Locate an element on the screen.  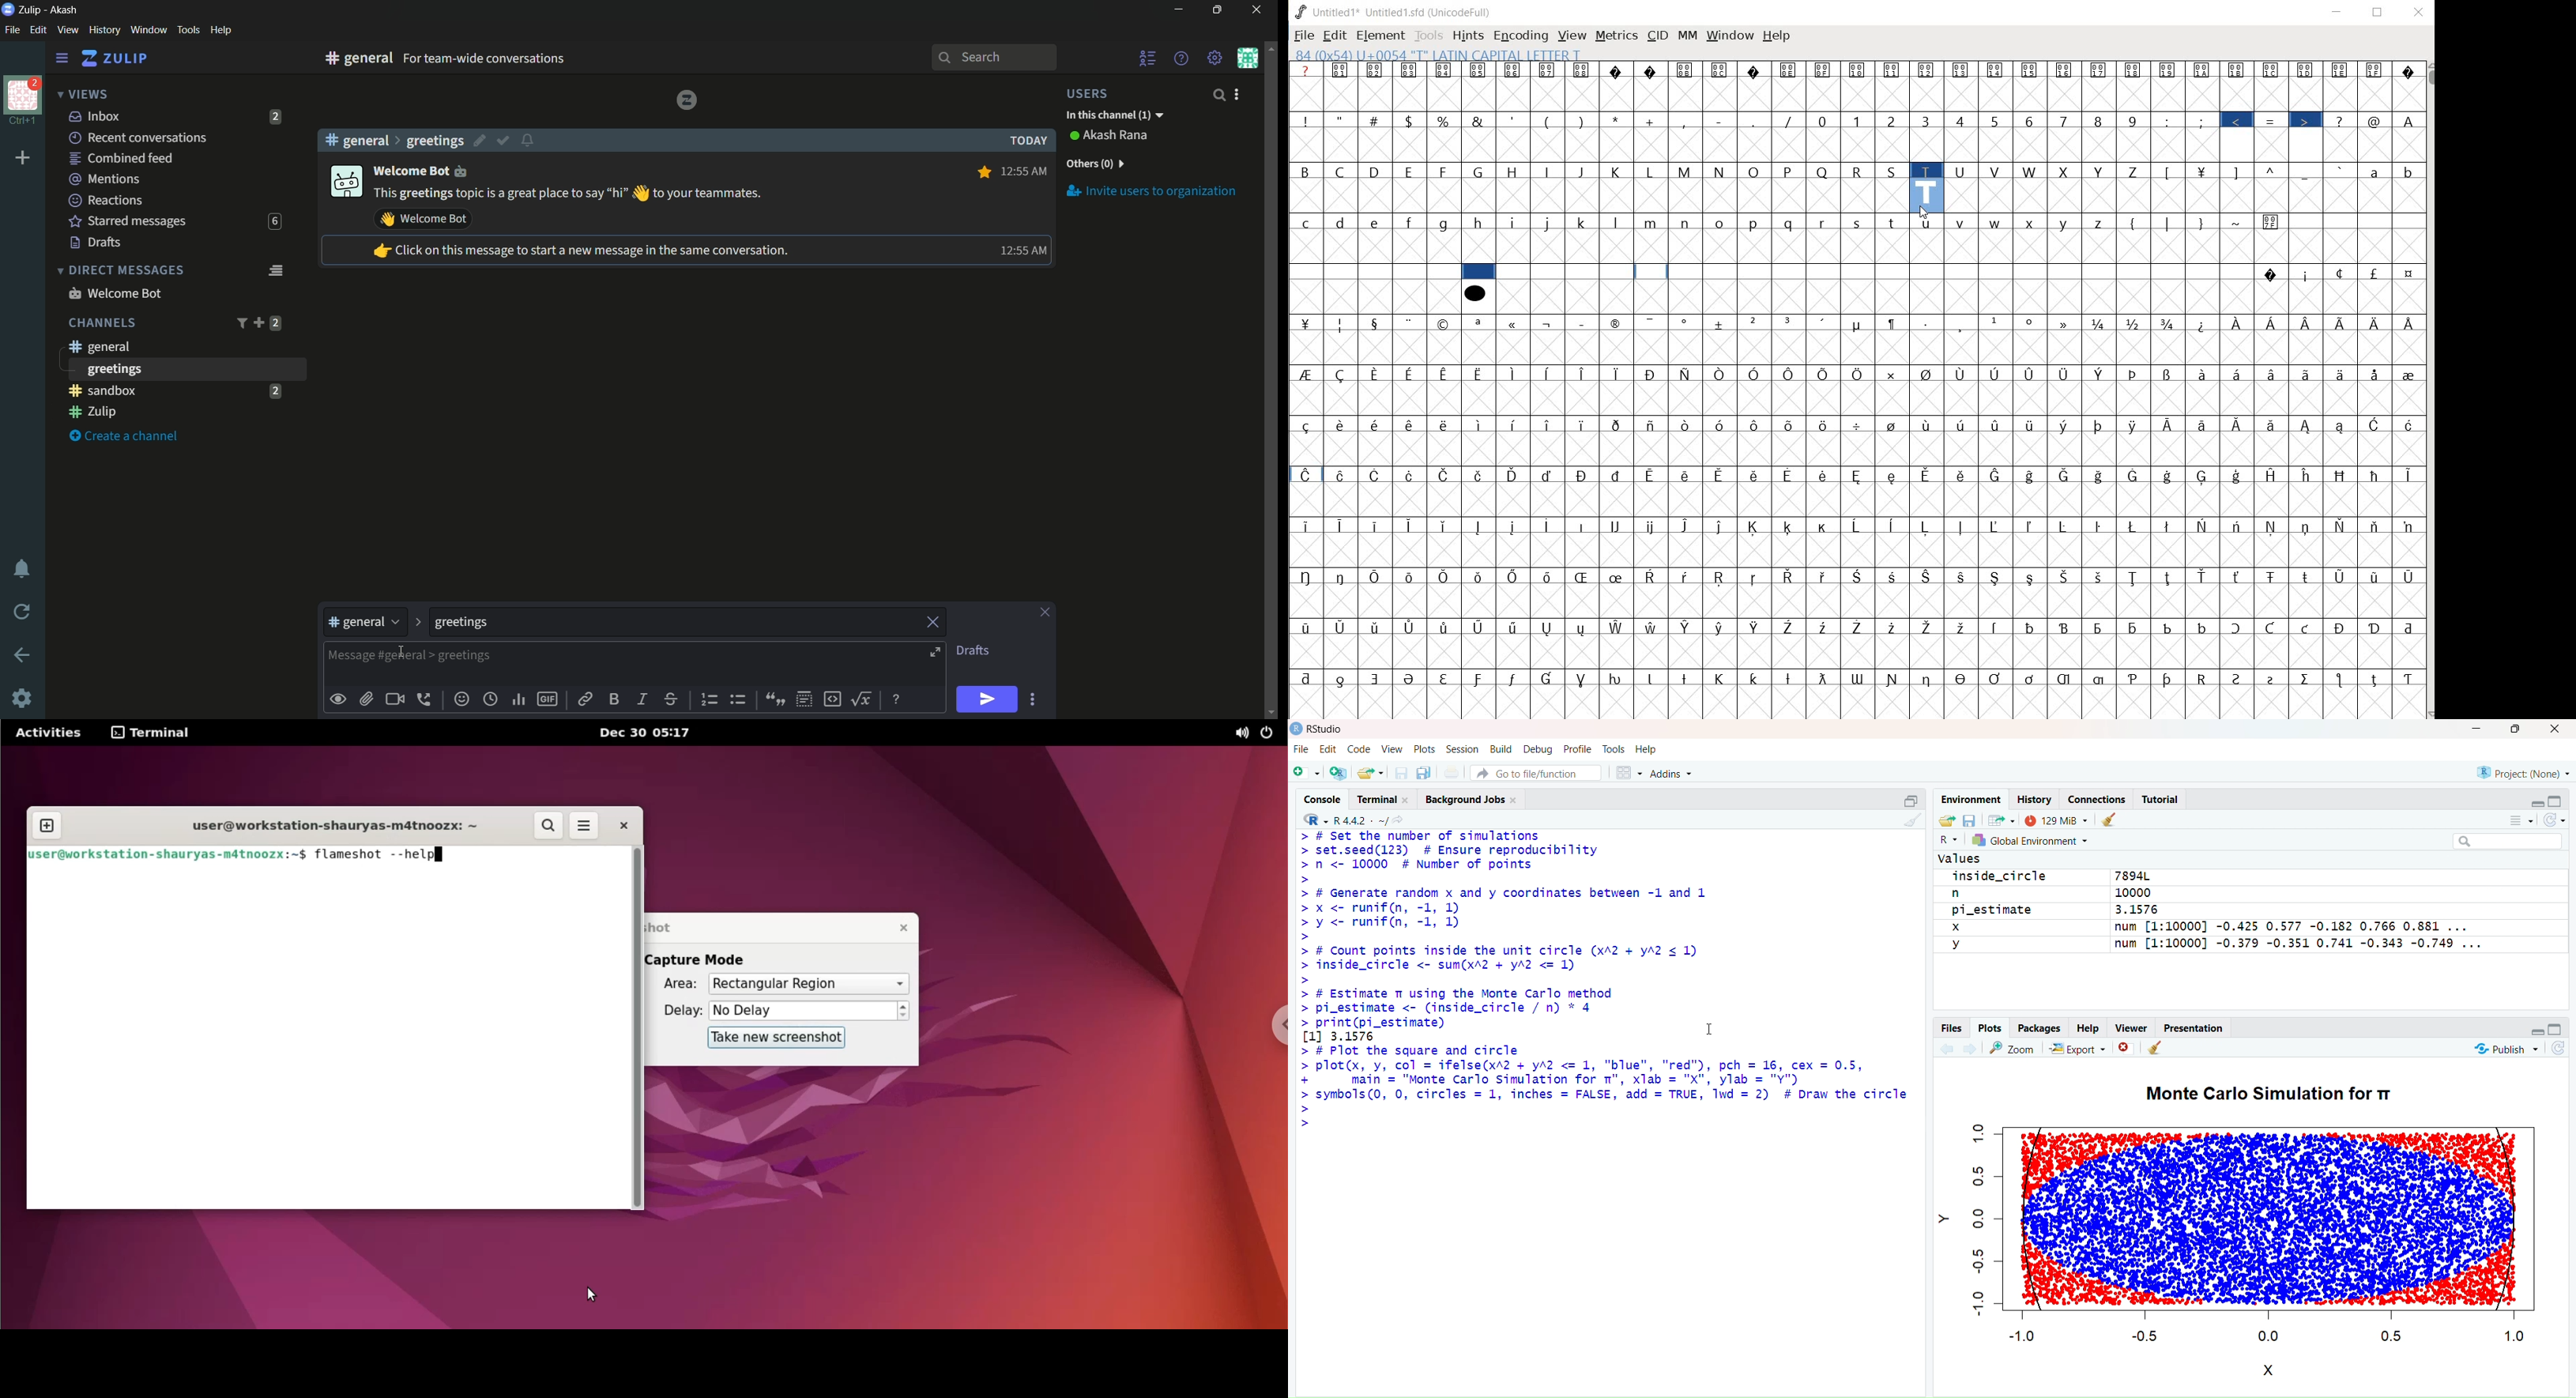
Minimize is located at coordinates (2532, 1030).